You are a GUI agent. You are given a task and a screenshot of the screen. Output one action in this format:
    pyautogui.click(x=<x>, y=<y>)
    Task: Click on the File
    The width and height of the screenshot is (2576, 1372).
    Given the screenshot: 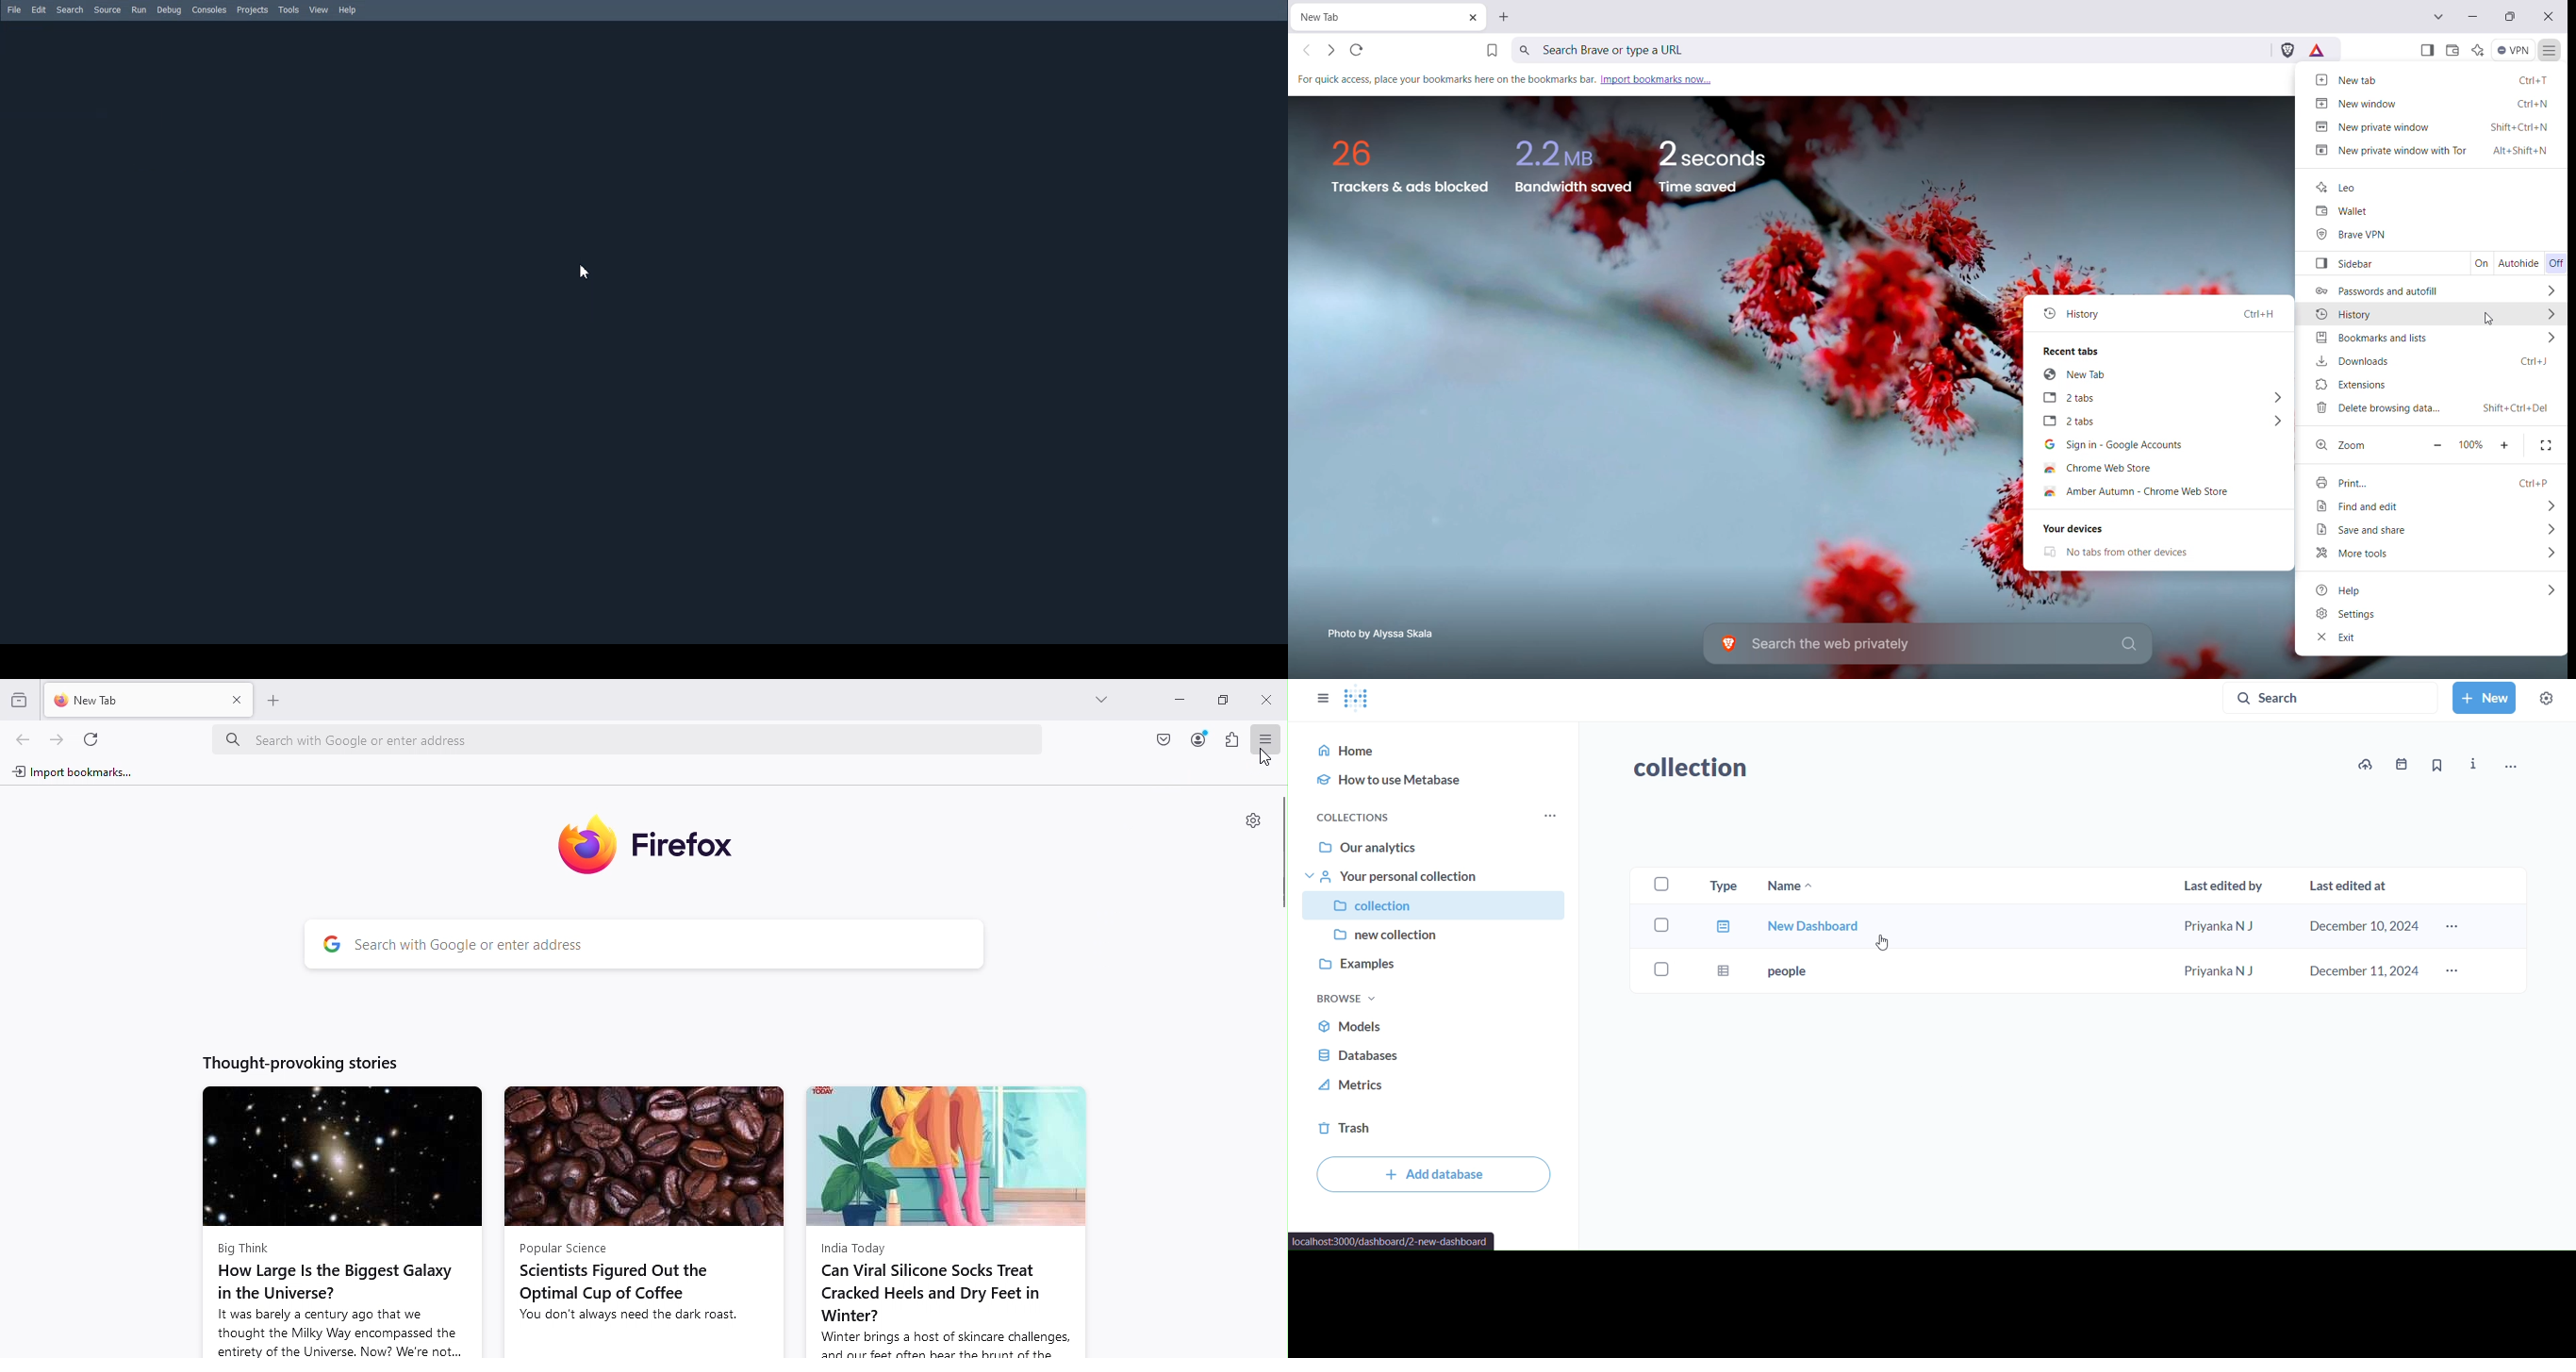 What is the action you would take?
    pyautogui.click(x=14, y=9)
    